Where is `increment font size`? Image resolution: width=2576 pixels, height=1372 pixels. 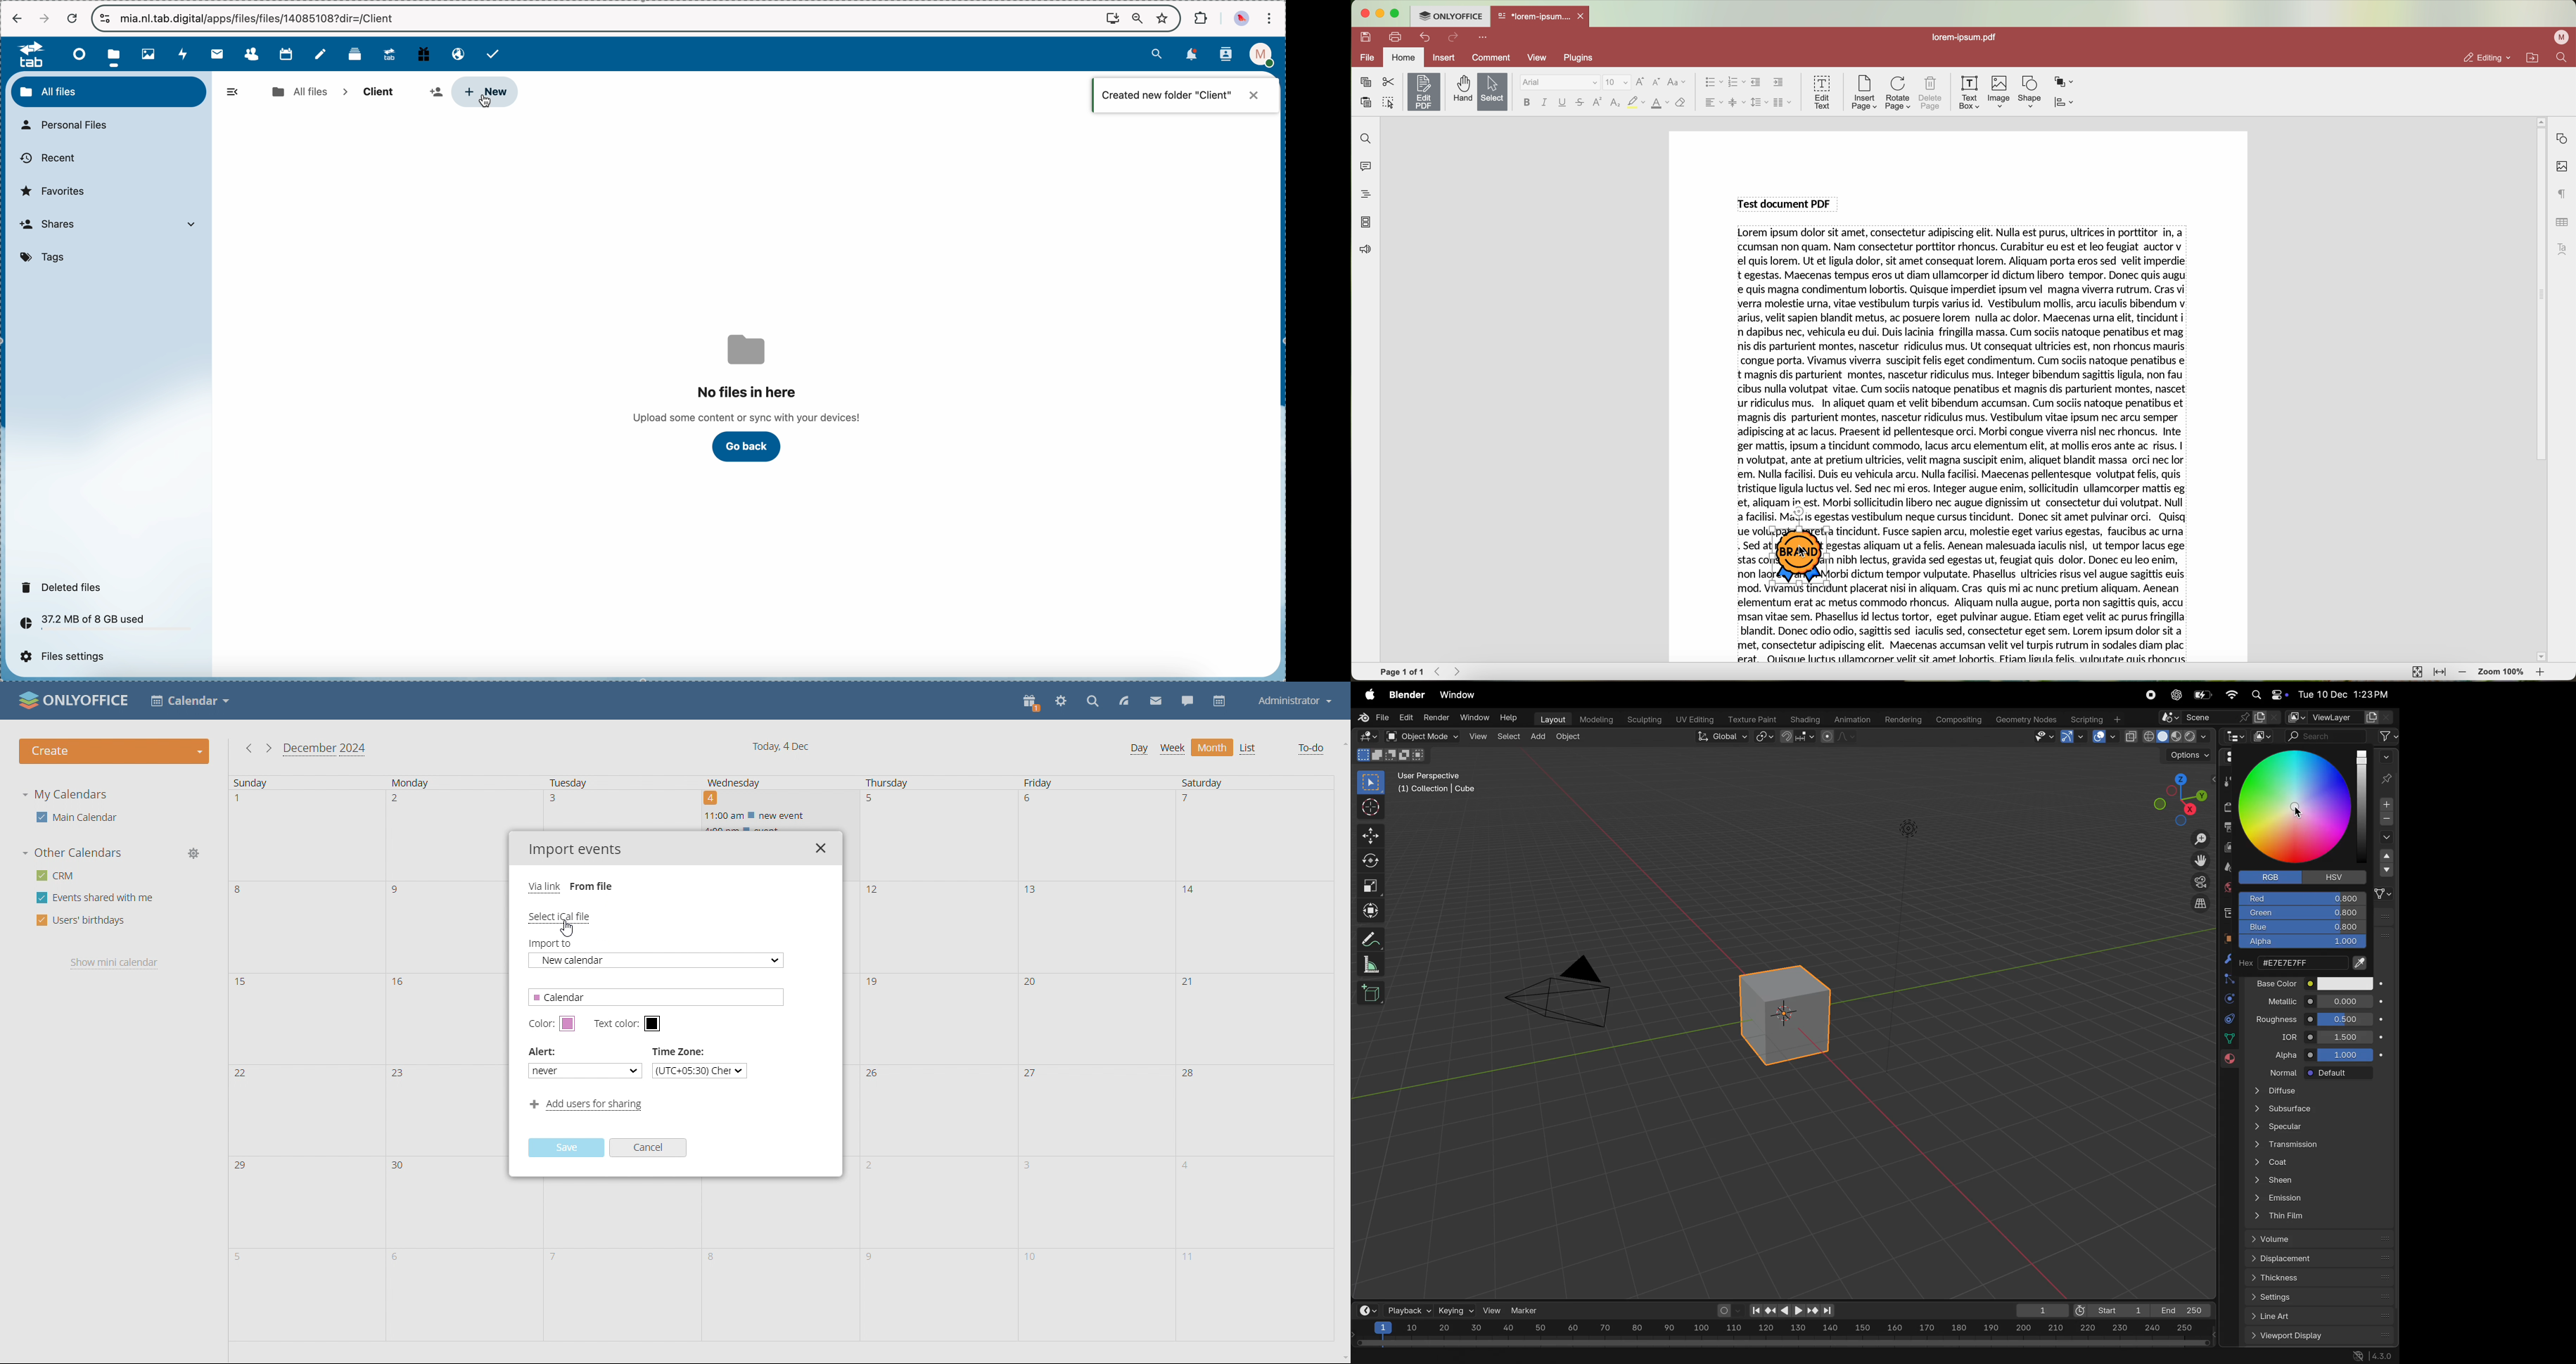
increment font size is located at coordinates (1640, 82).